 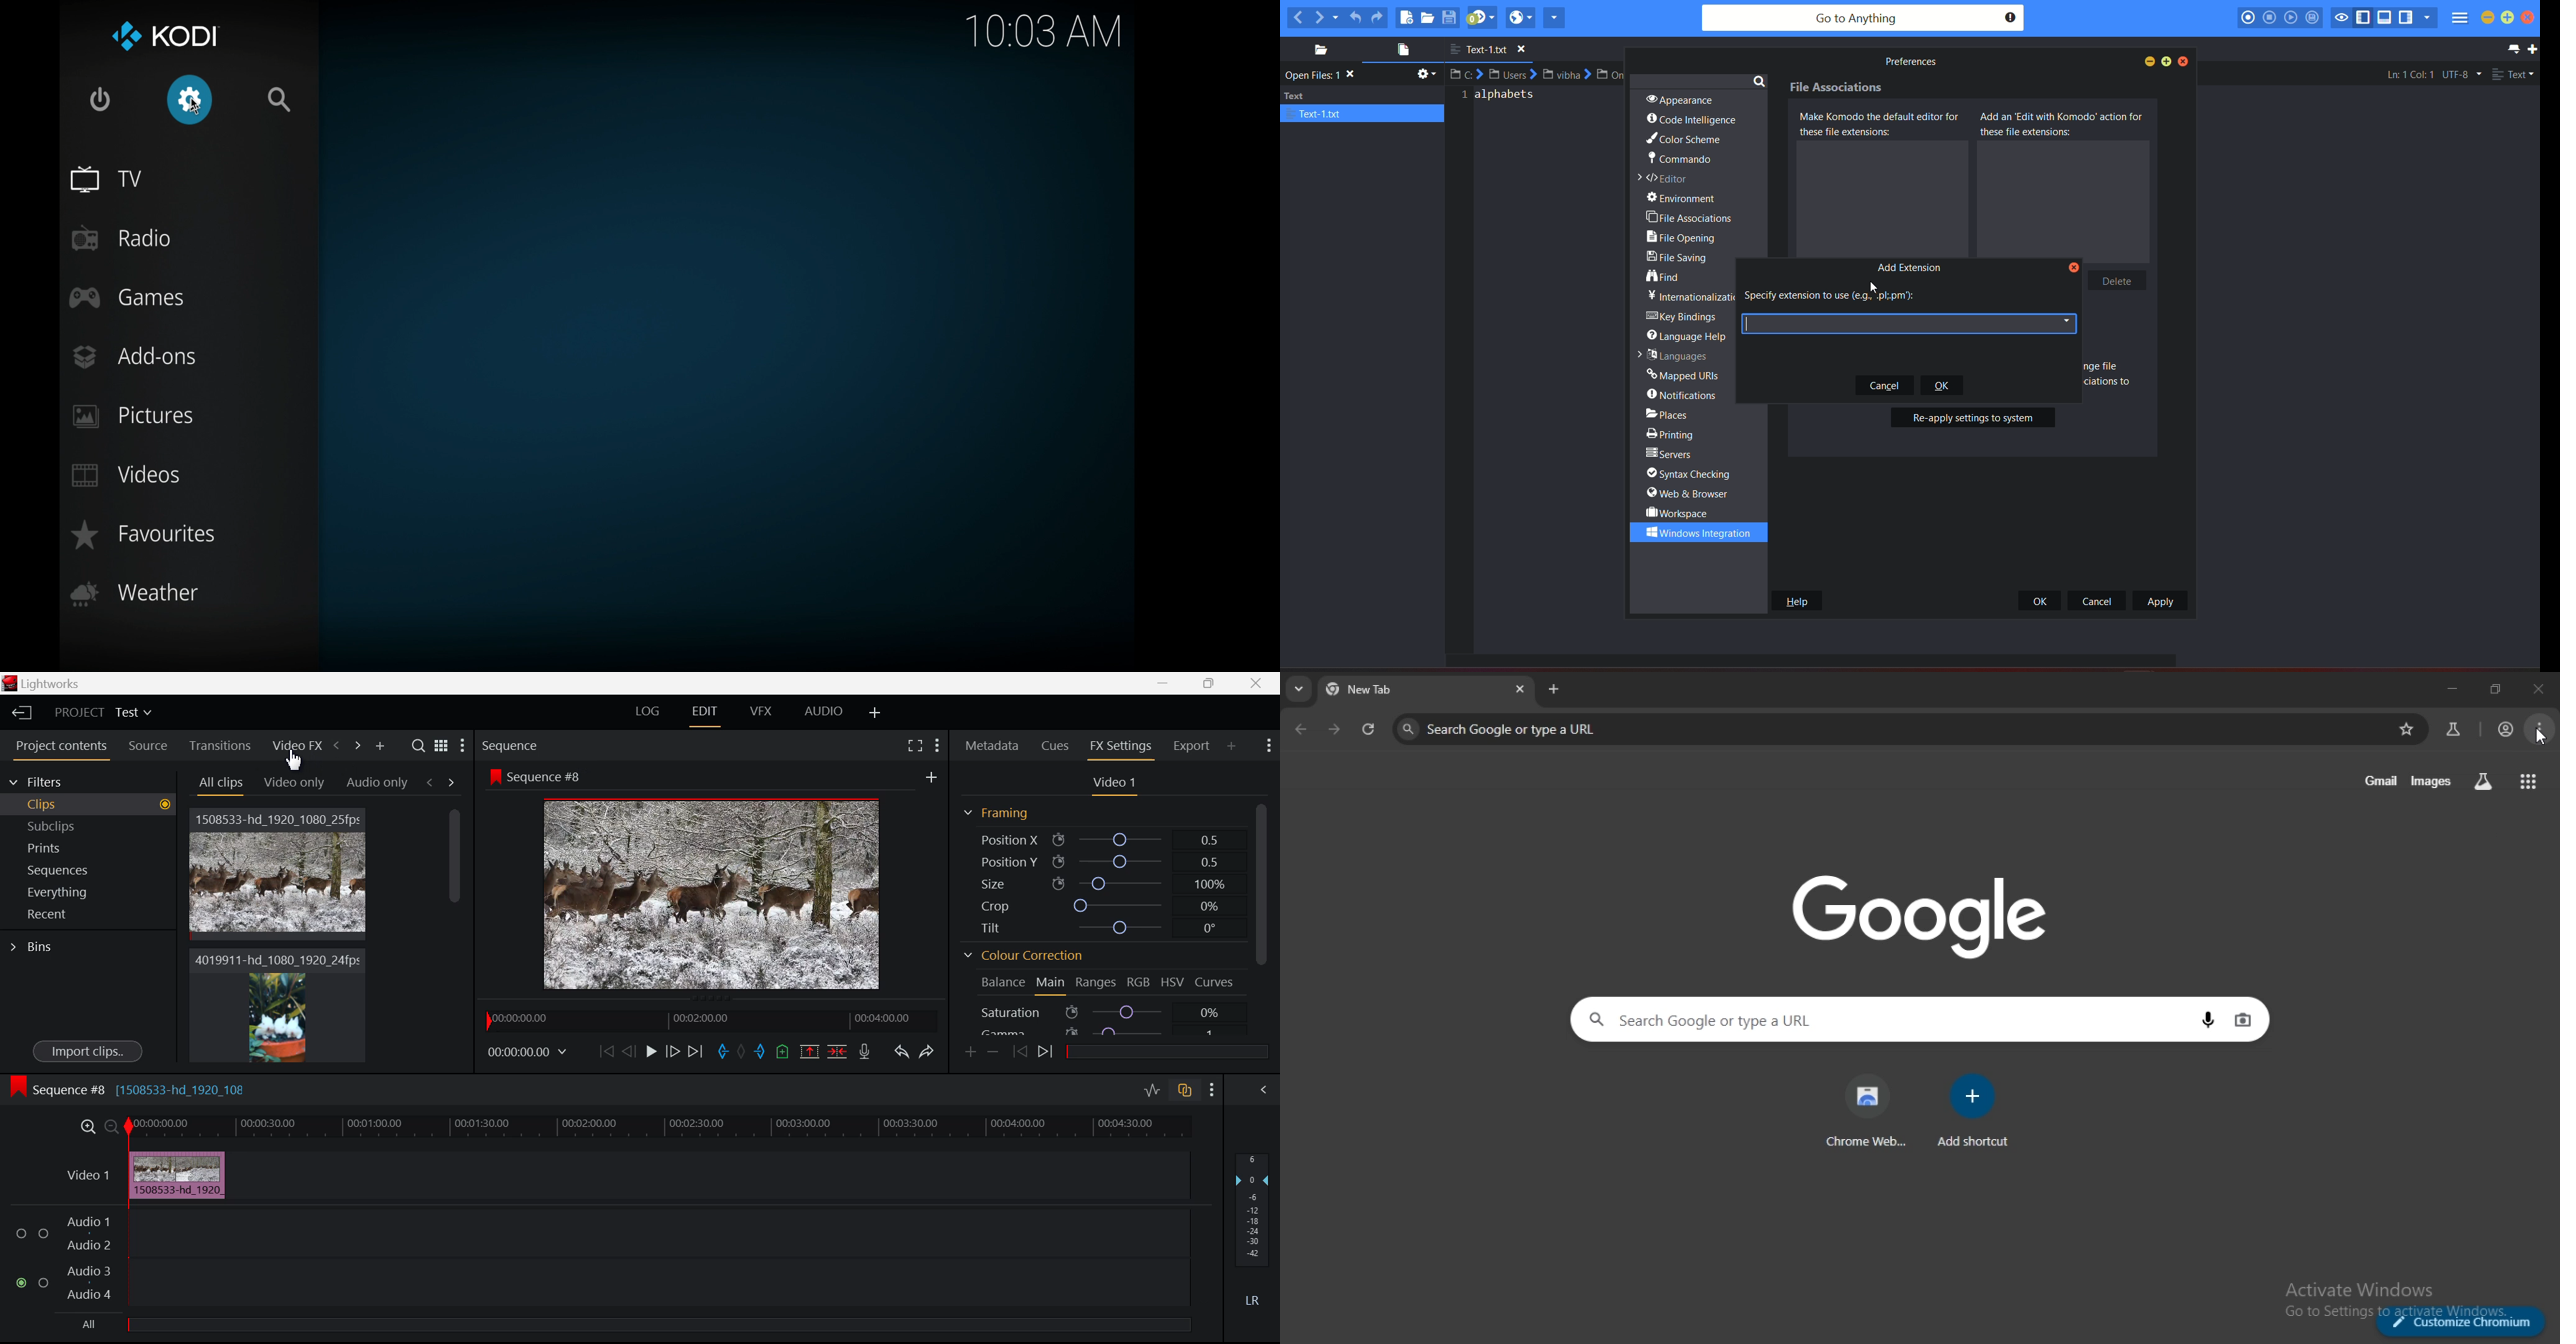 I want to click on videos, so click(x=126, y=476).